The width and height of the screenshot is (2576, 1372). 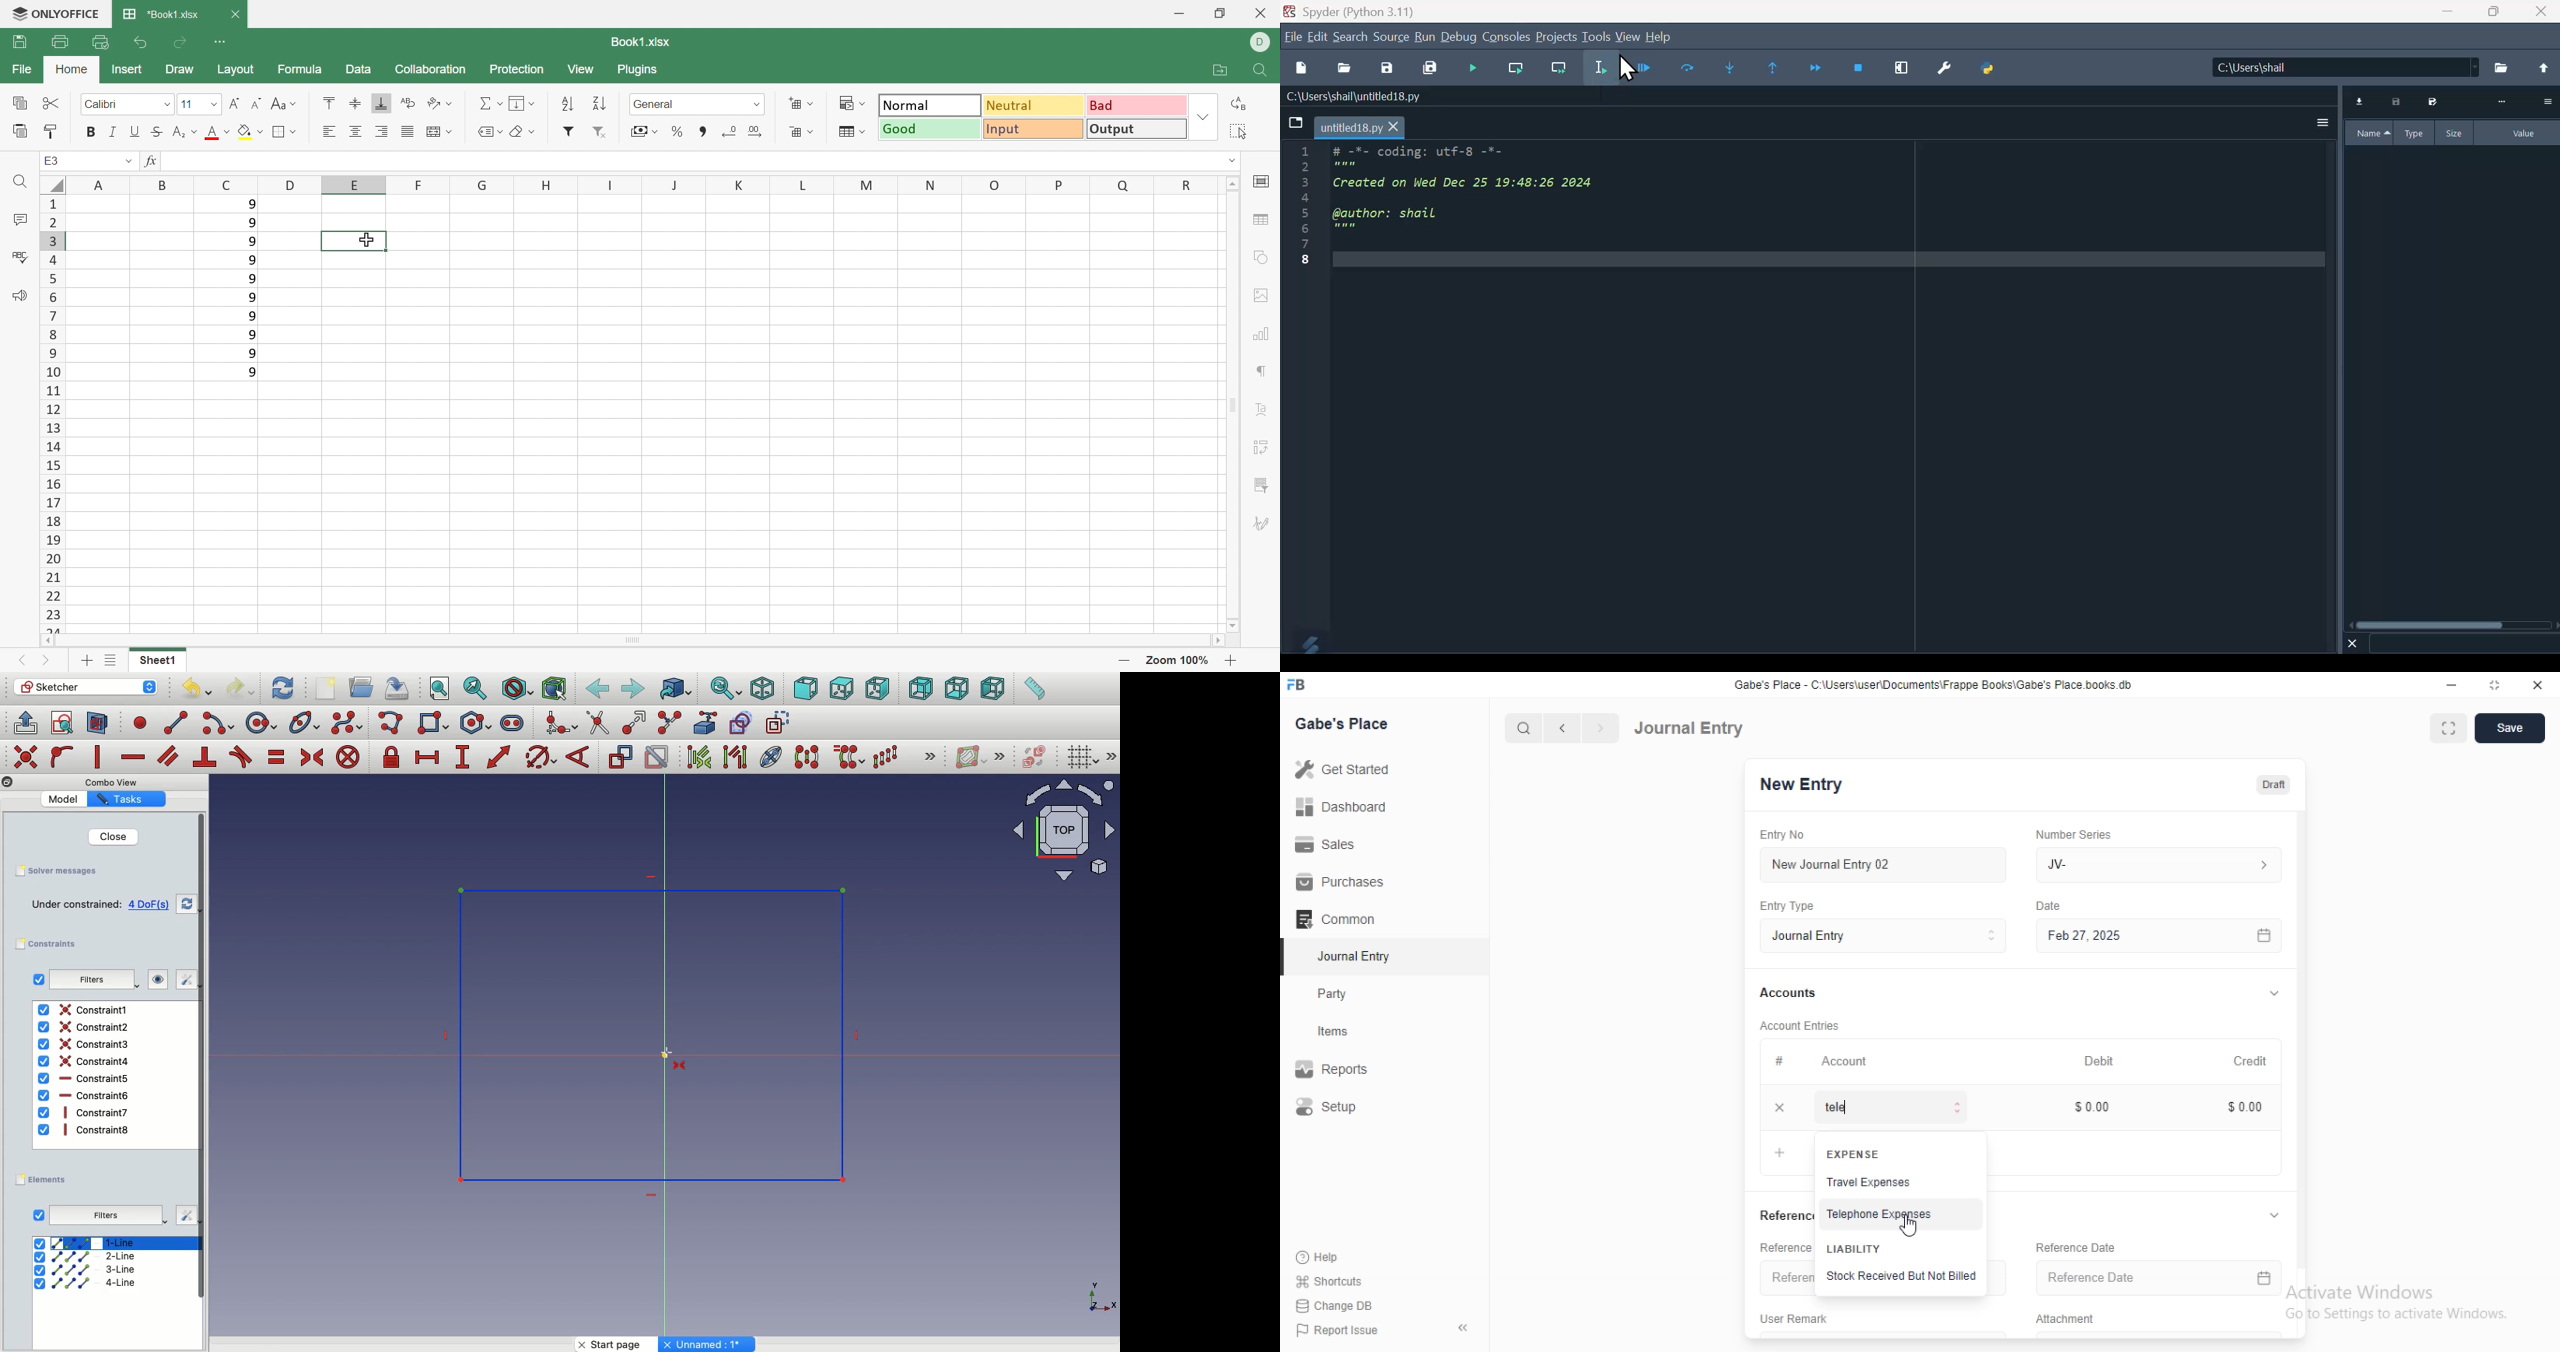 I want to click on Bottom, so click(x=955, y=690).